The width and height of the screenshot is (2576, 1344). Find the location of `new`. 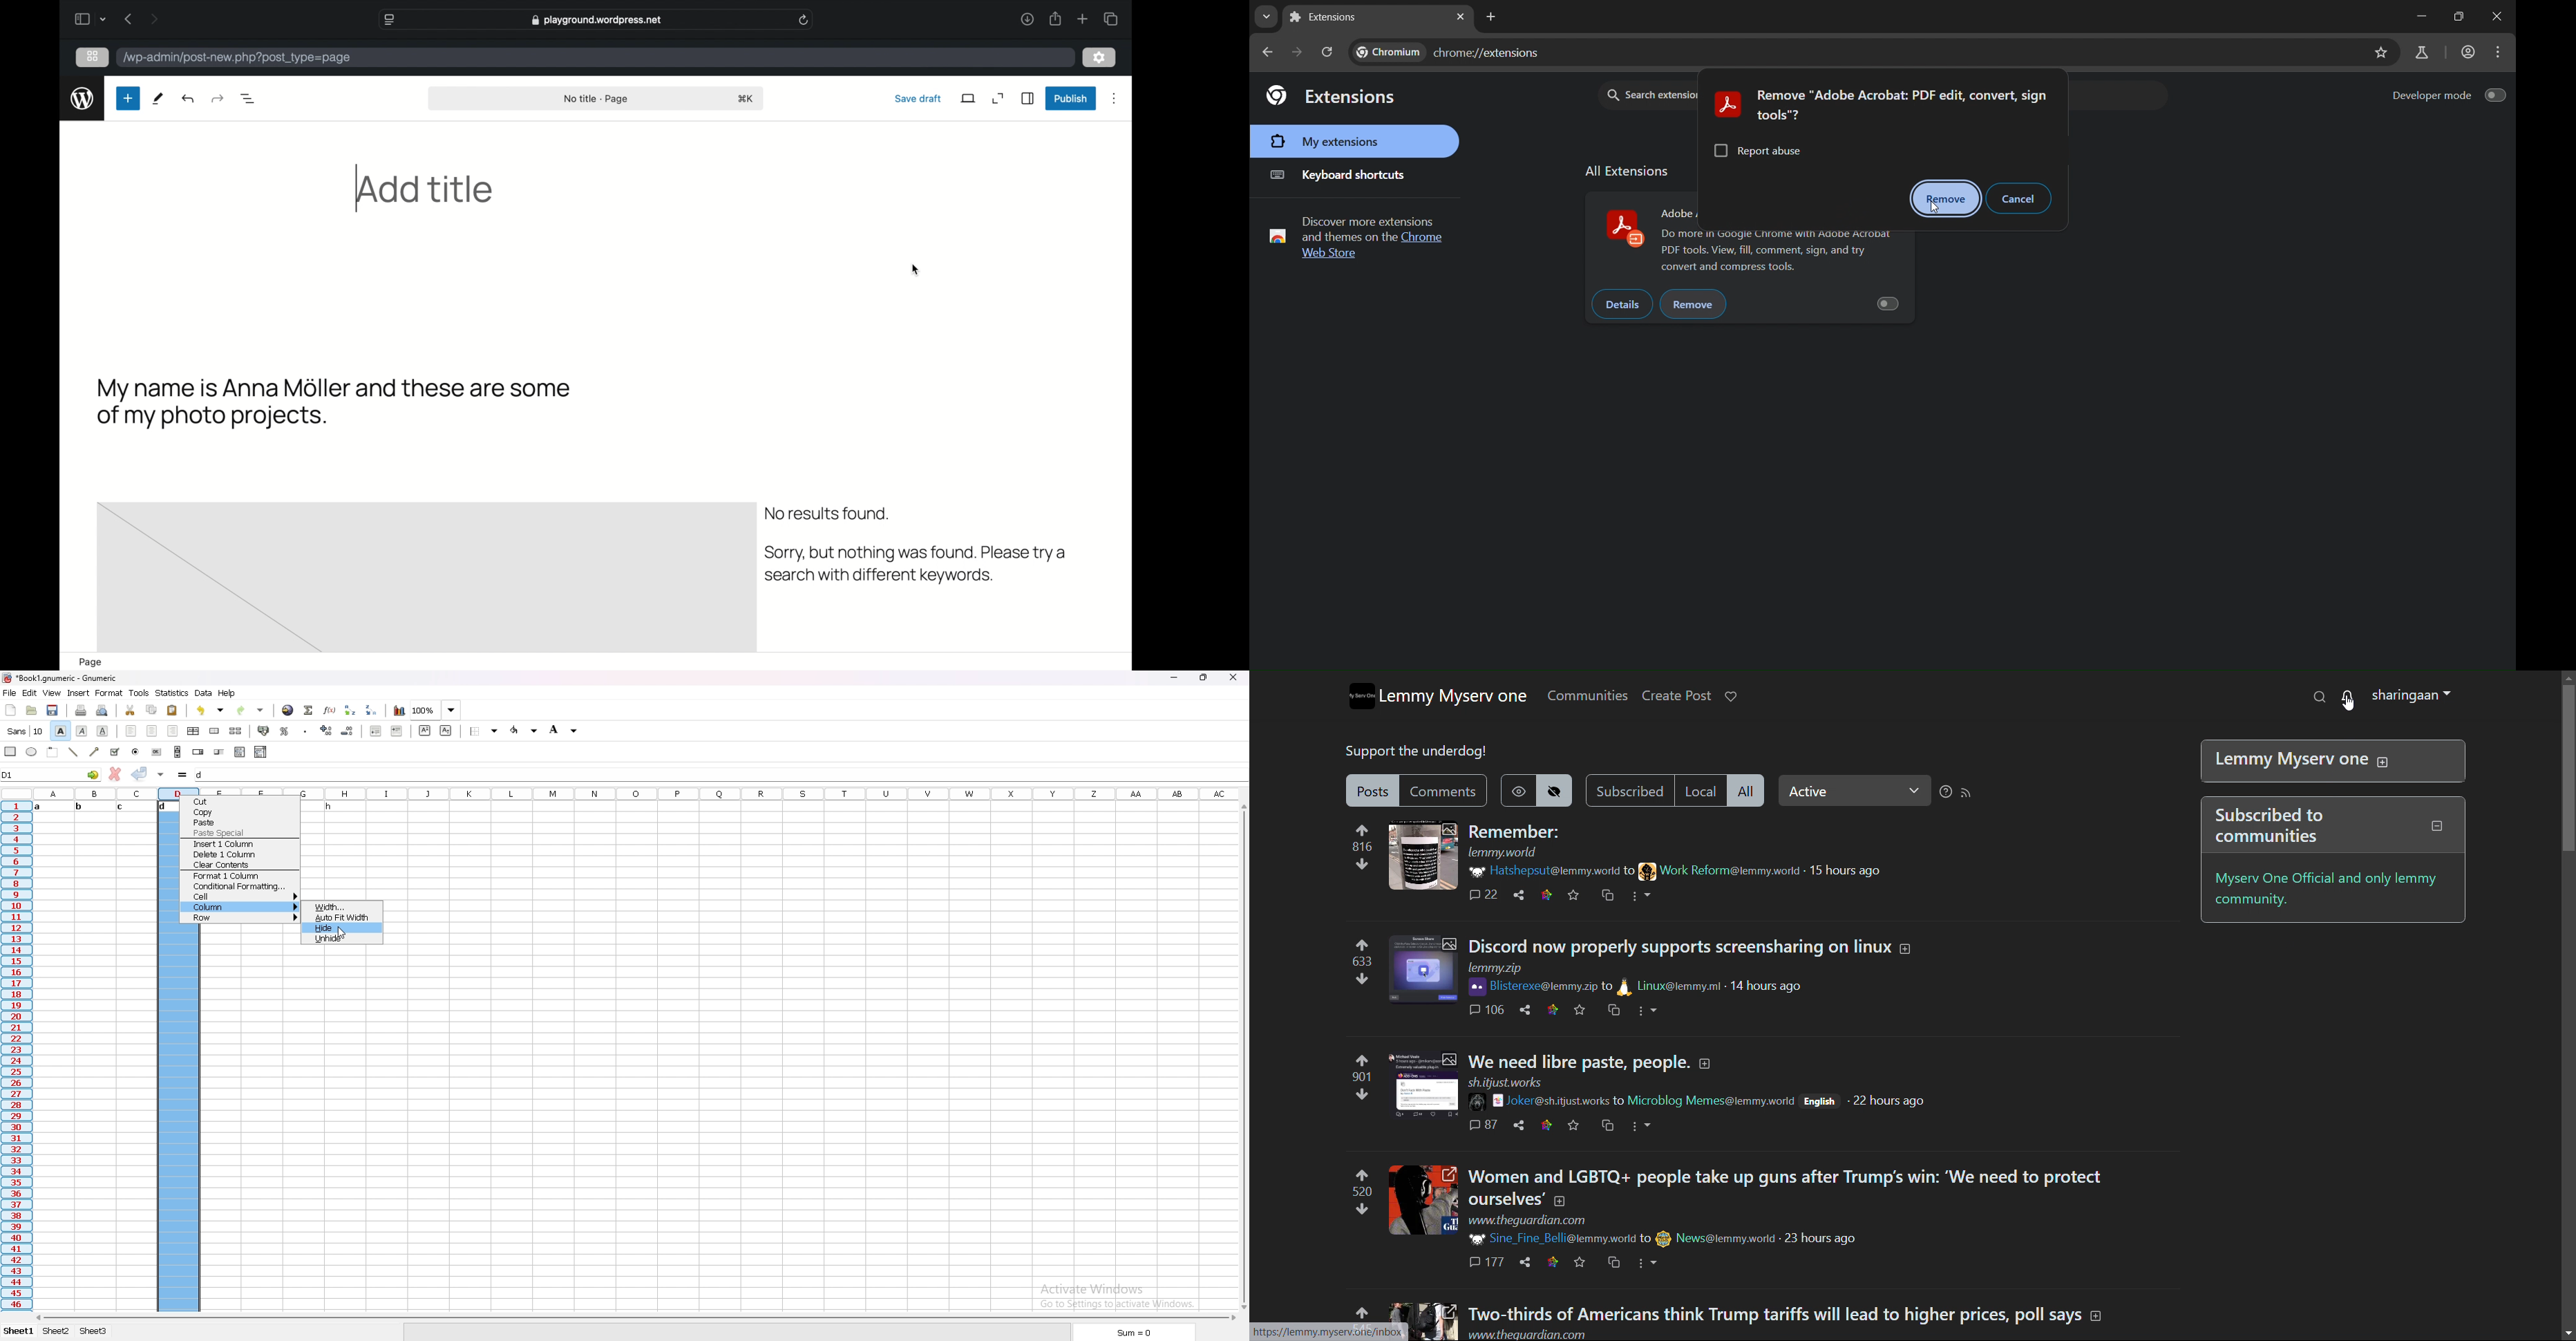

new is located at coordinates (11, 710).